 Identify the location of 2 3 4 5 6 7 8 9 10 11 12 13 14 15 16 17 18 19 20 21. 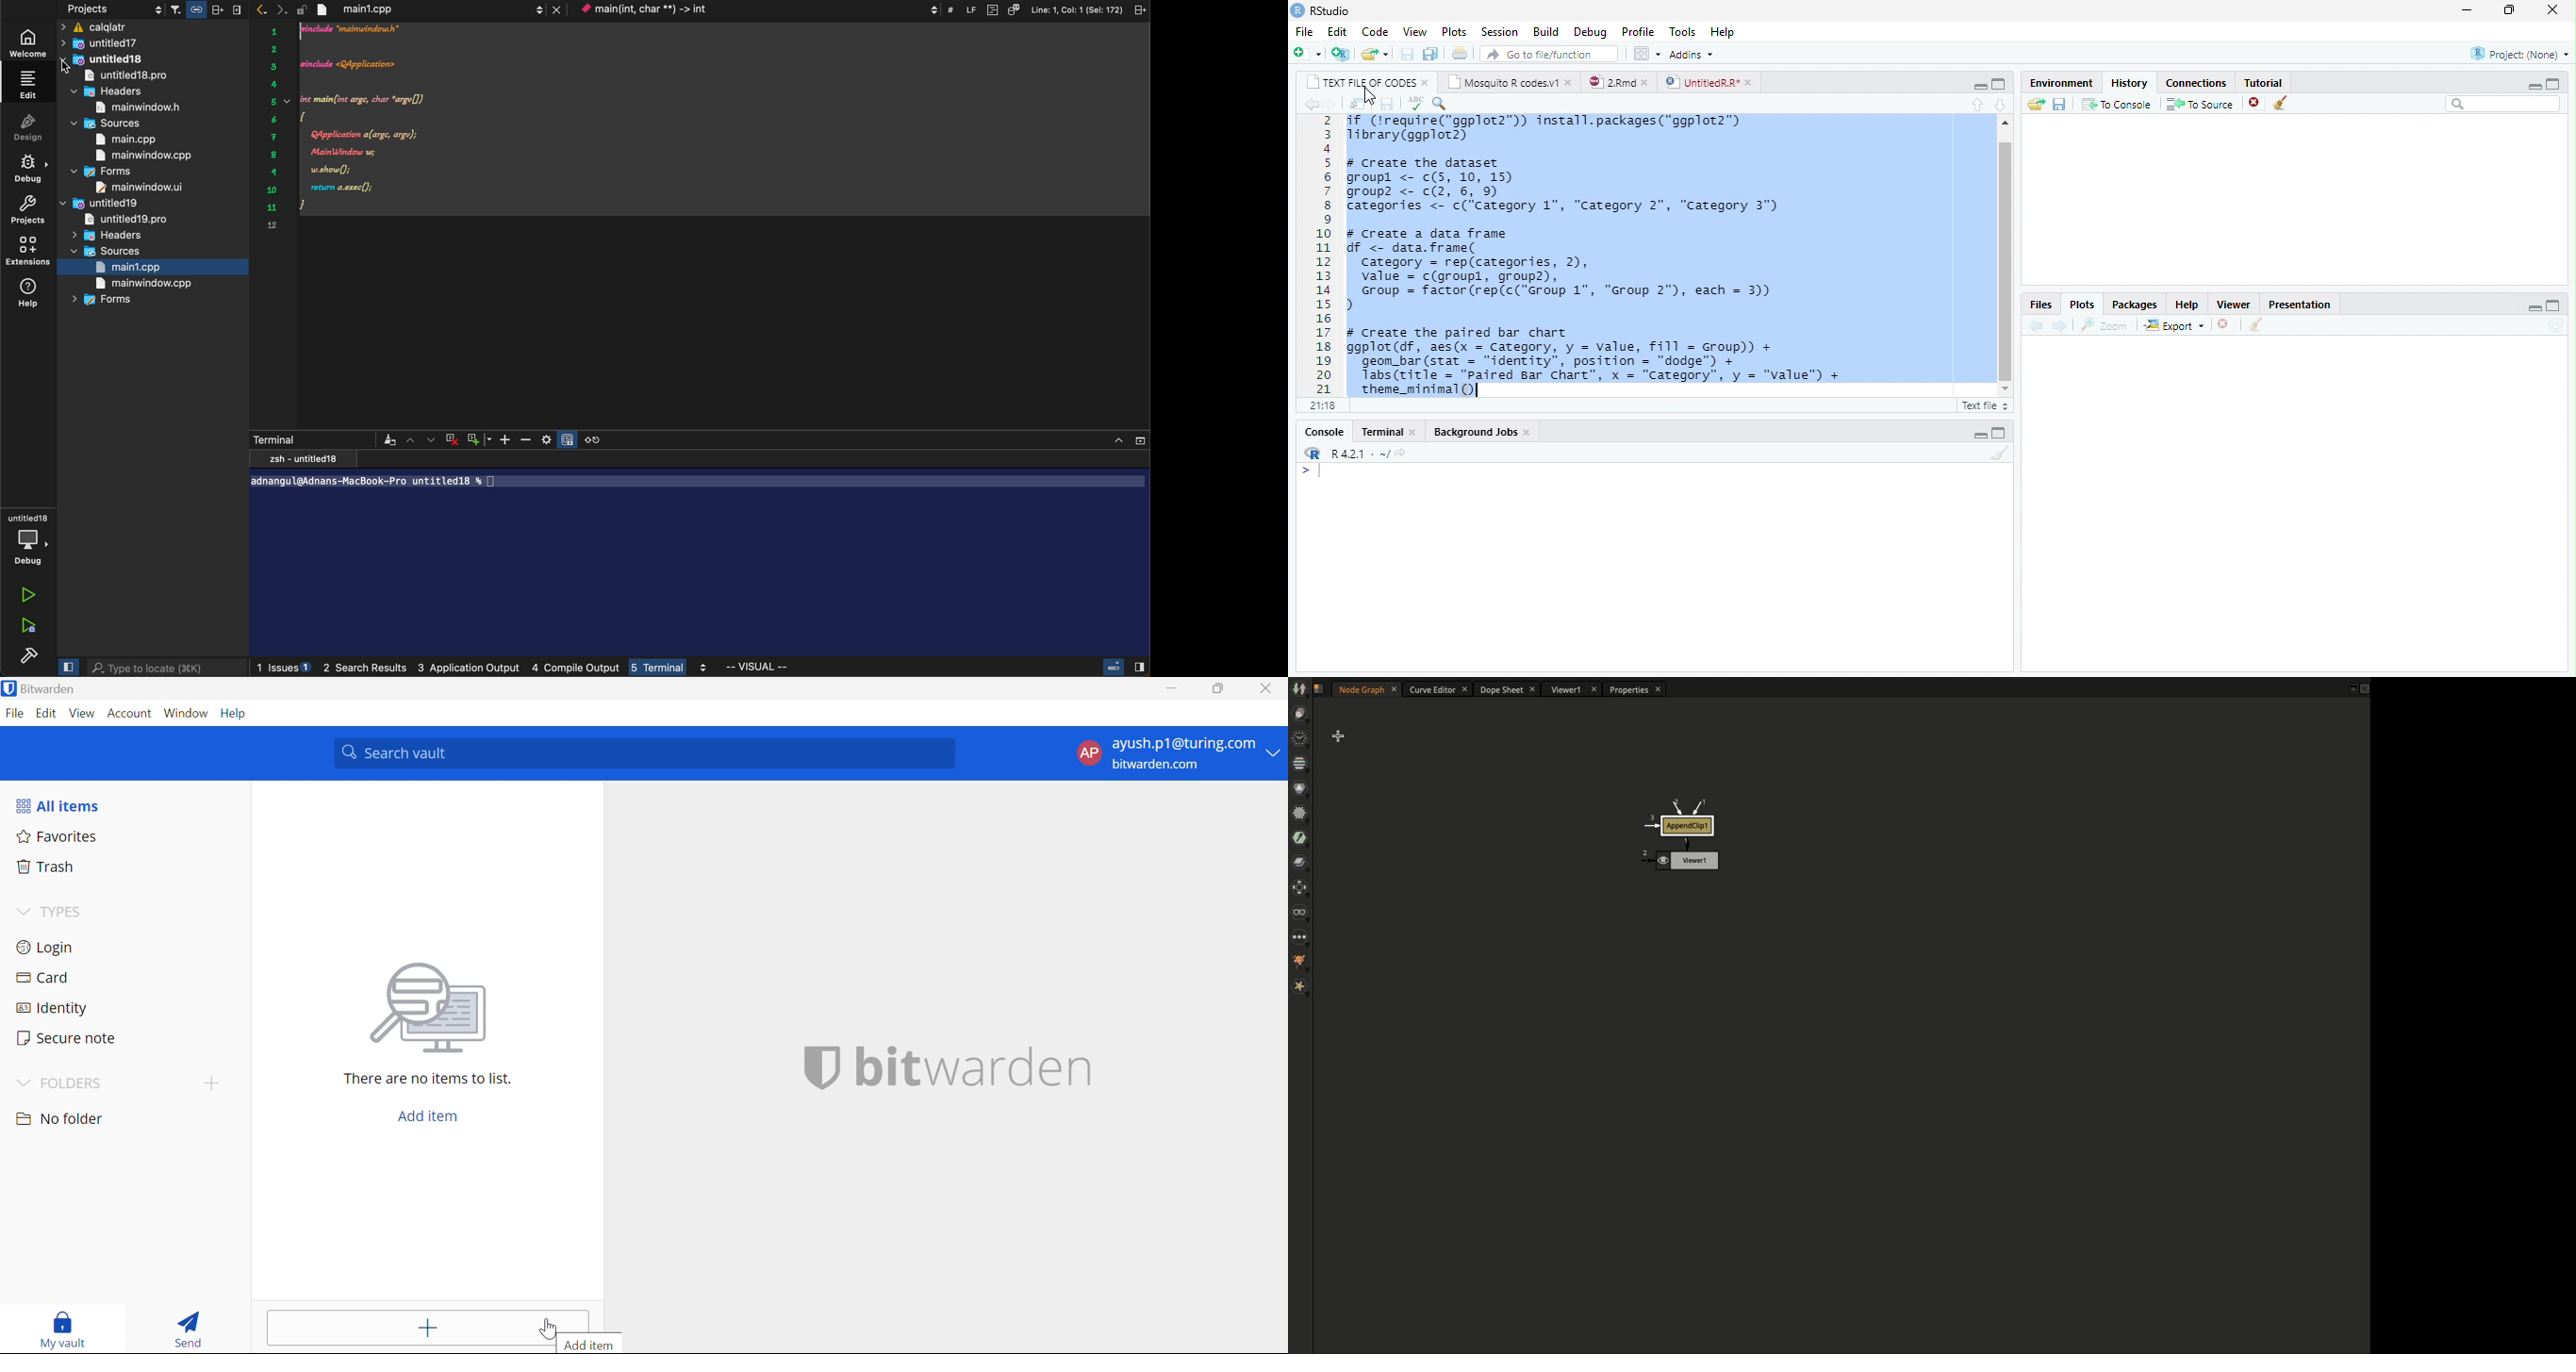
(1325, 255).